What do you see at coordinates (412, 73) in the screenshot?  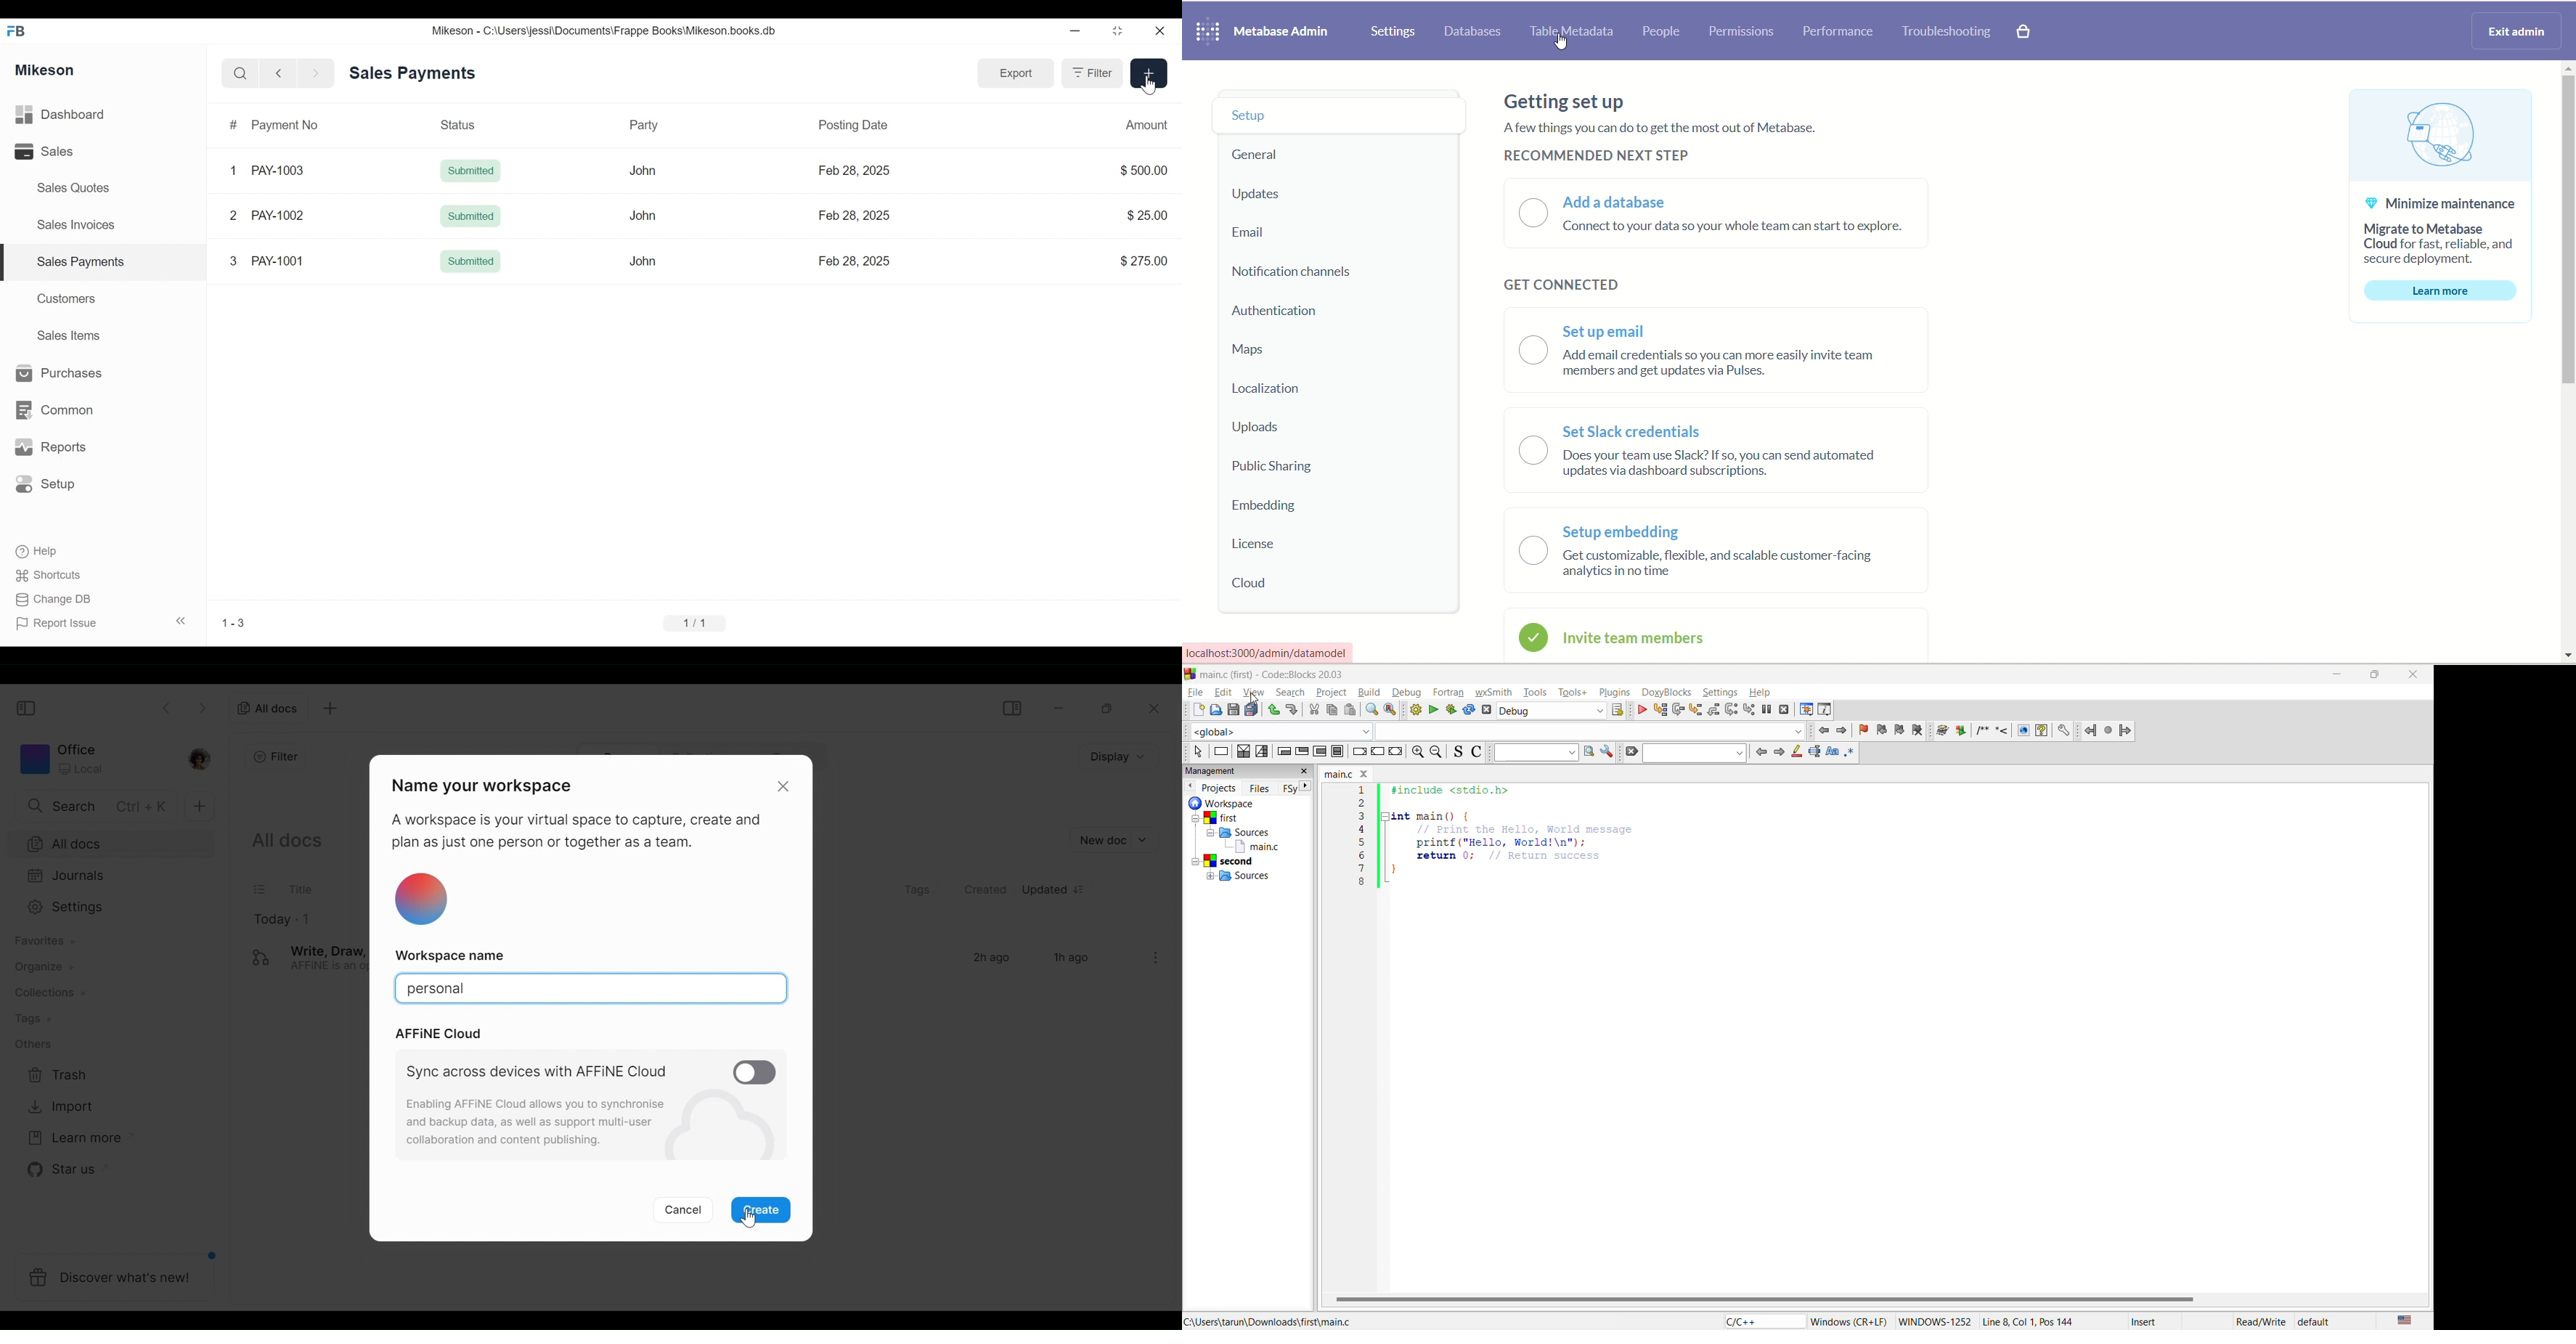 I see `Sales Payments` at bounding box center [412, 73].